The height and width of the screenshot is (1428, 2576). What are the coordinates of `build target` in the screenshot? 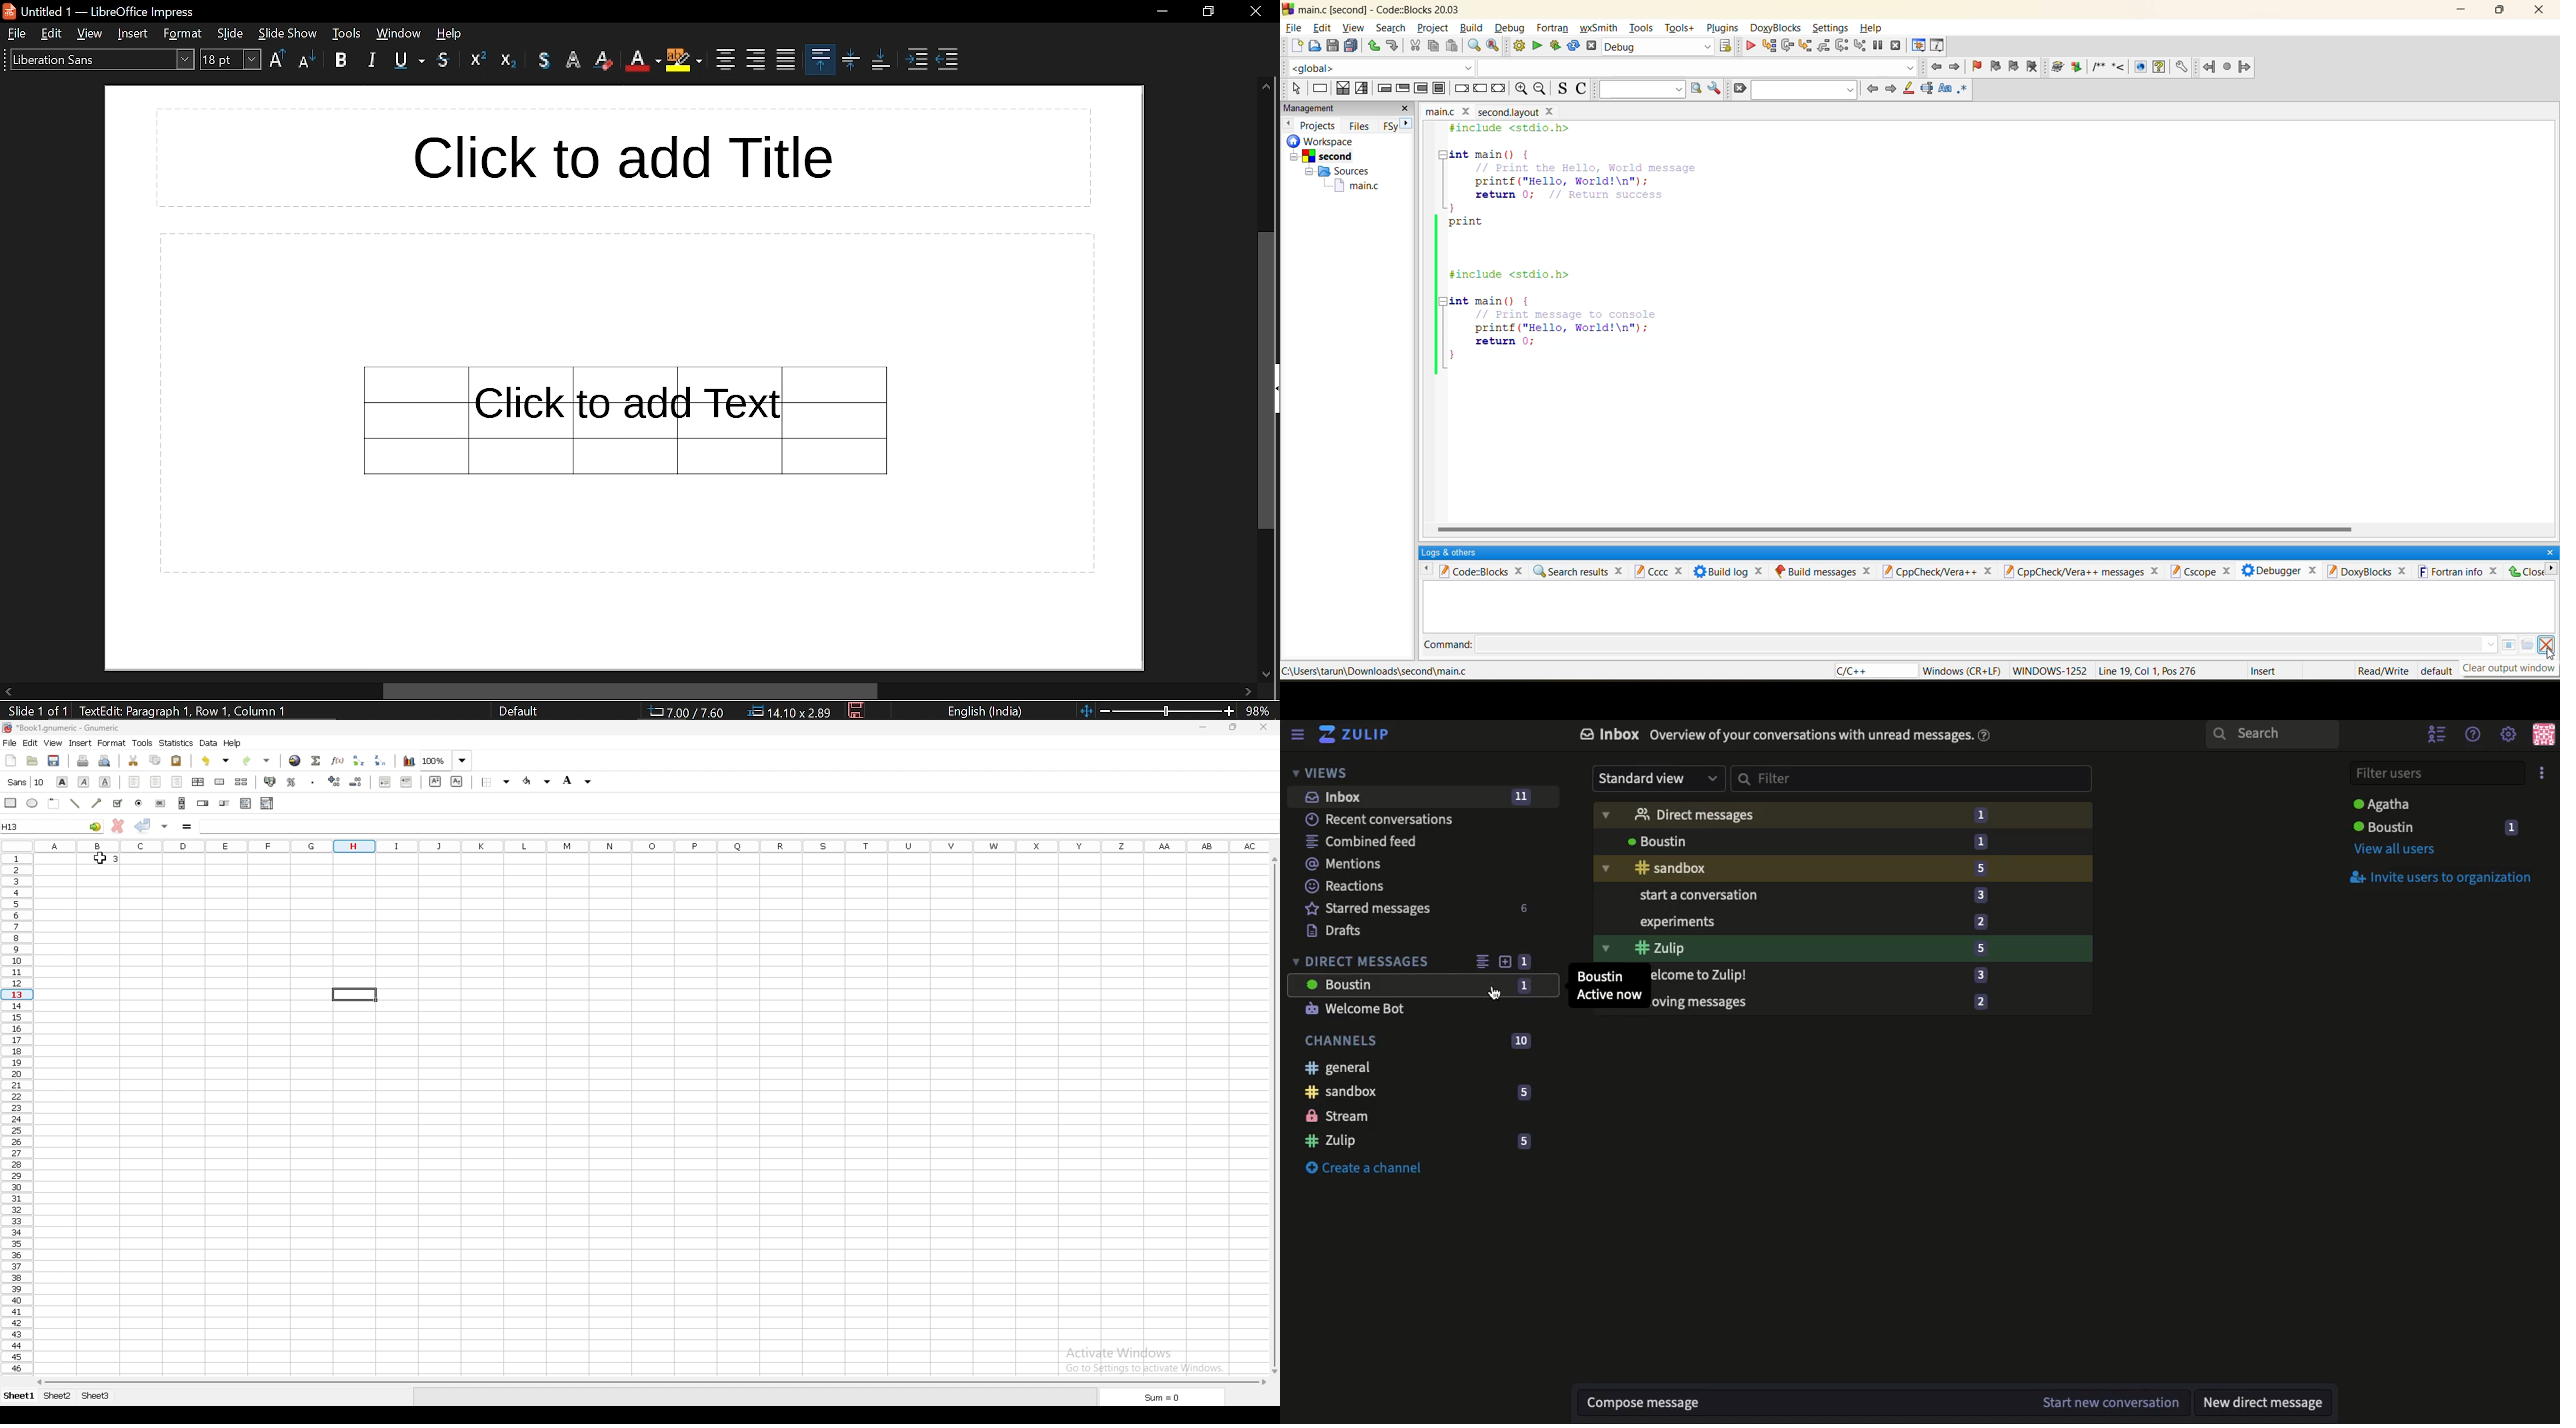 It's located at (1659, 46).